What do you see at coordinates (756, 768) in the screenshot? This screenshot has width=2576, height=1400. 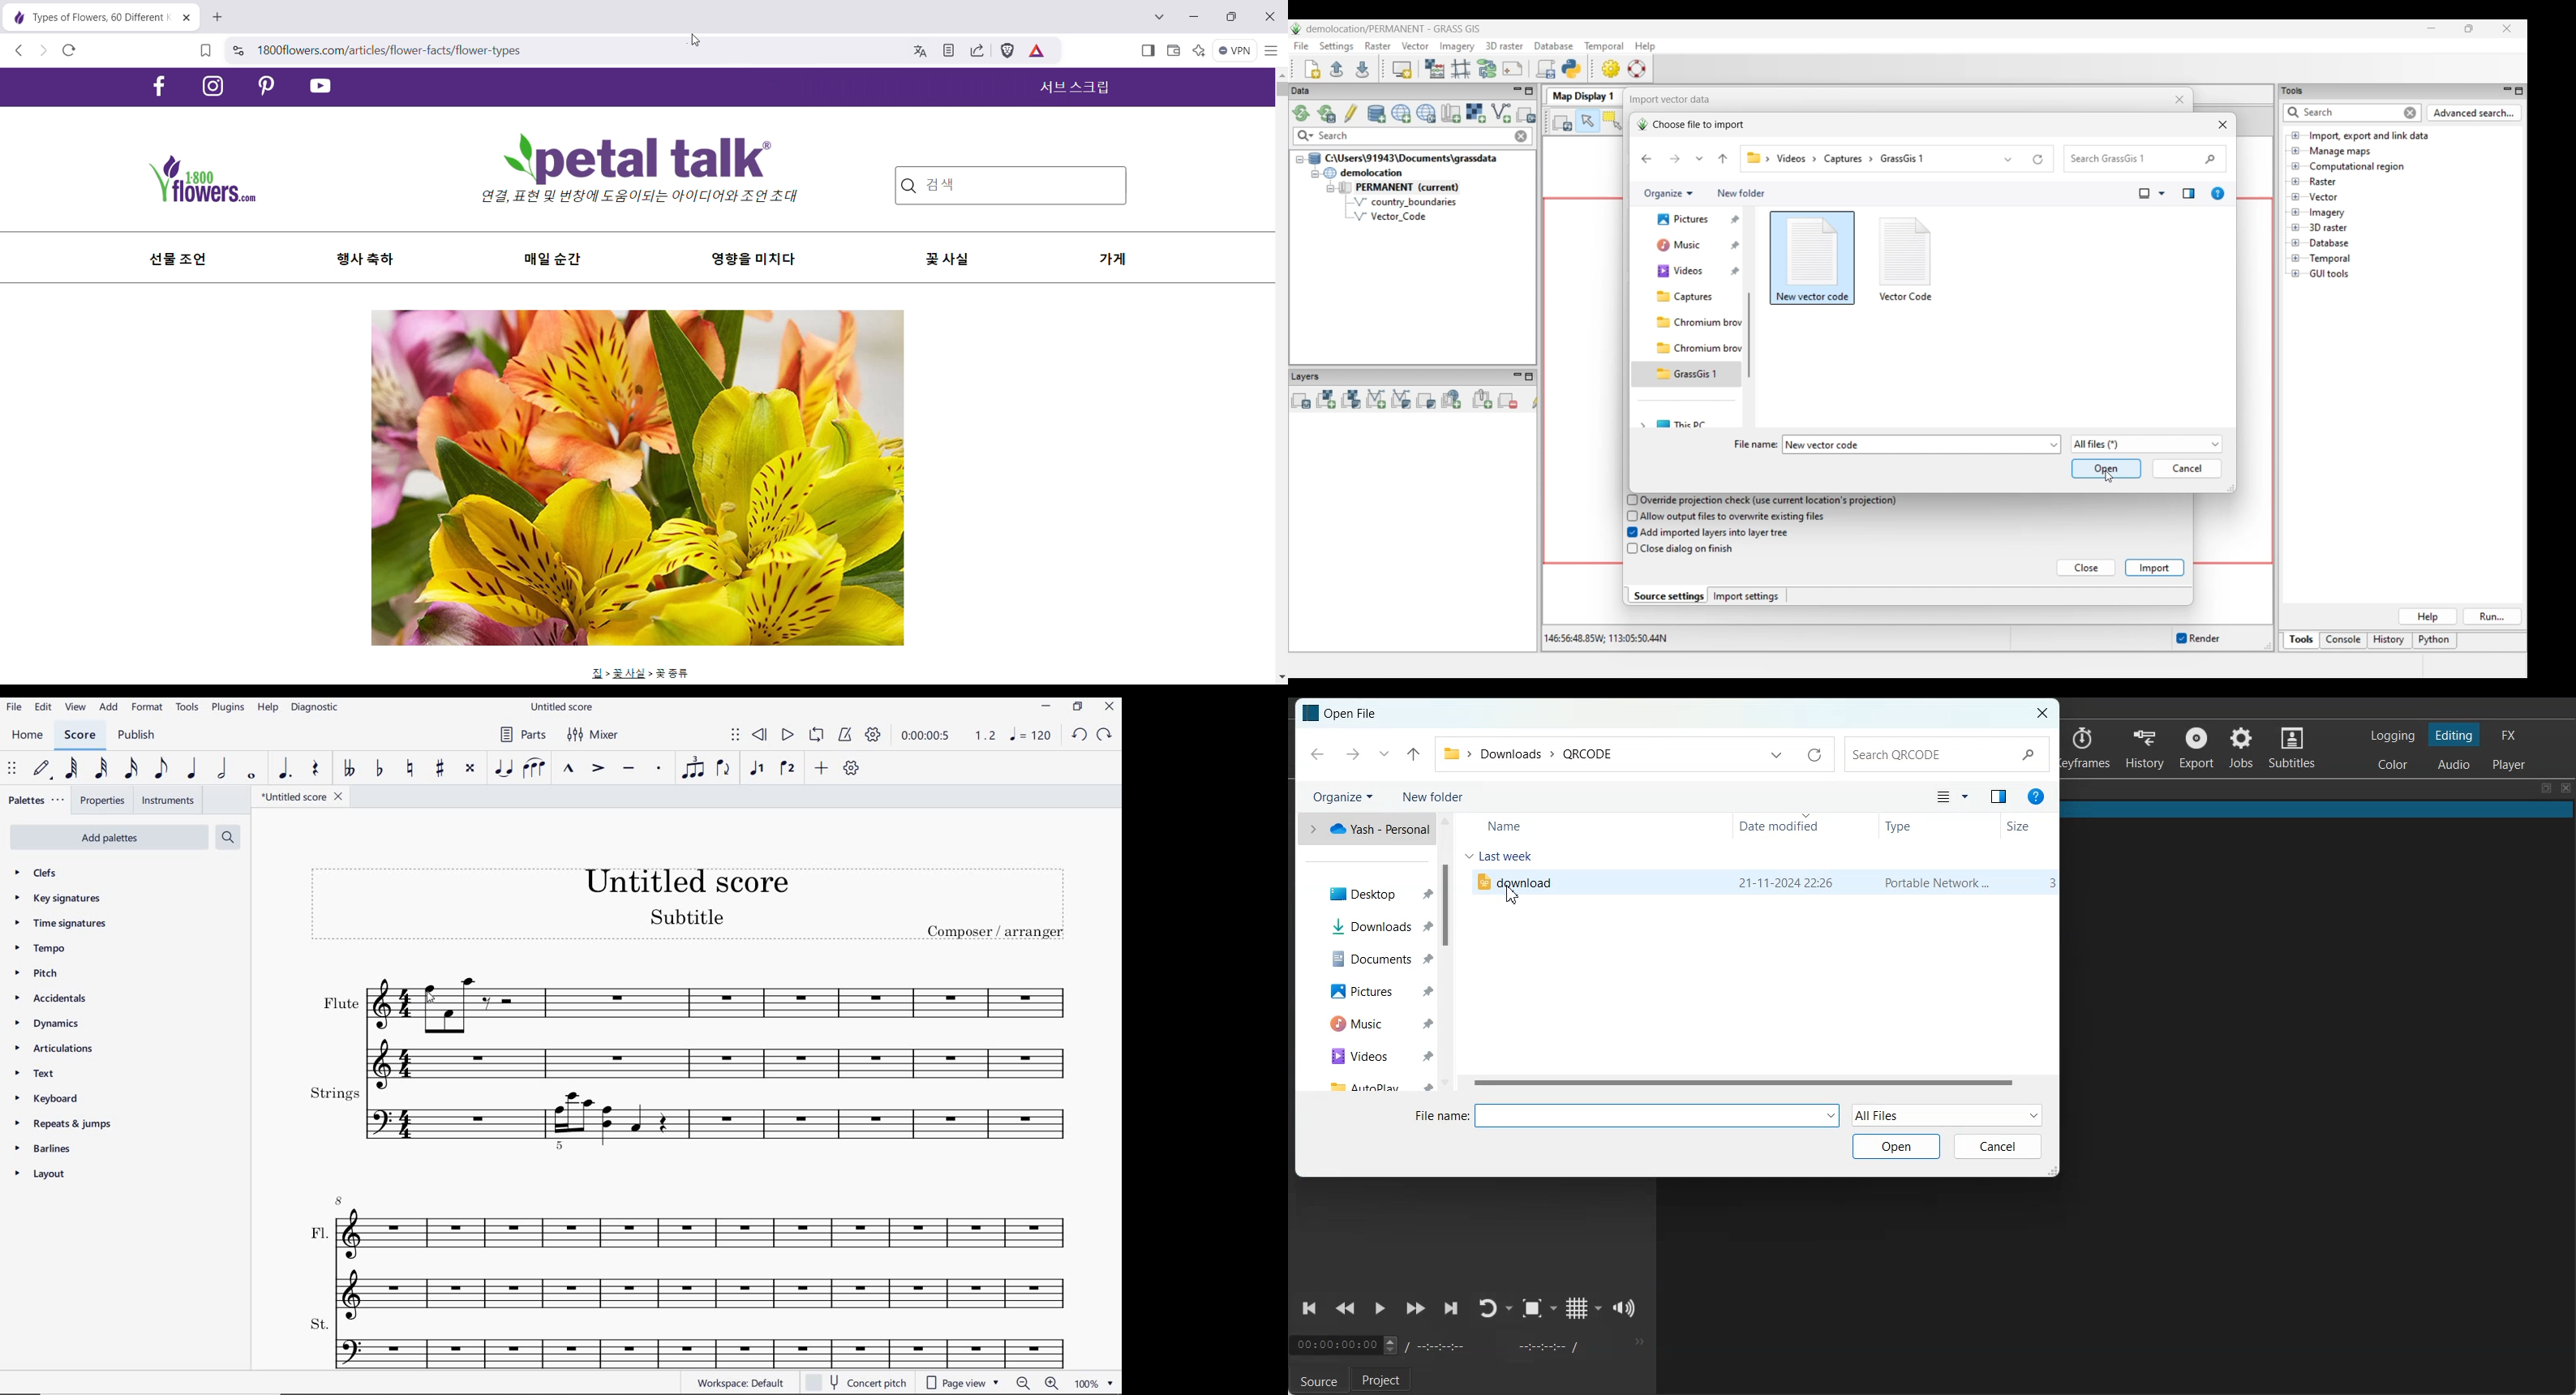 I see `VOICE 1` at bounding box center [756, 768].